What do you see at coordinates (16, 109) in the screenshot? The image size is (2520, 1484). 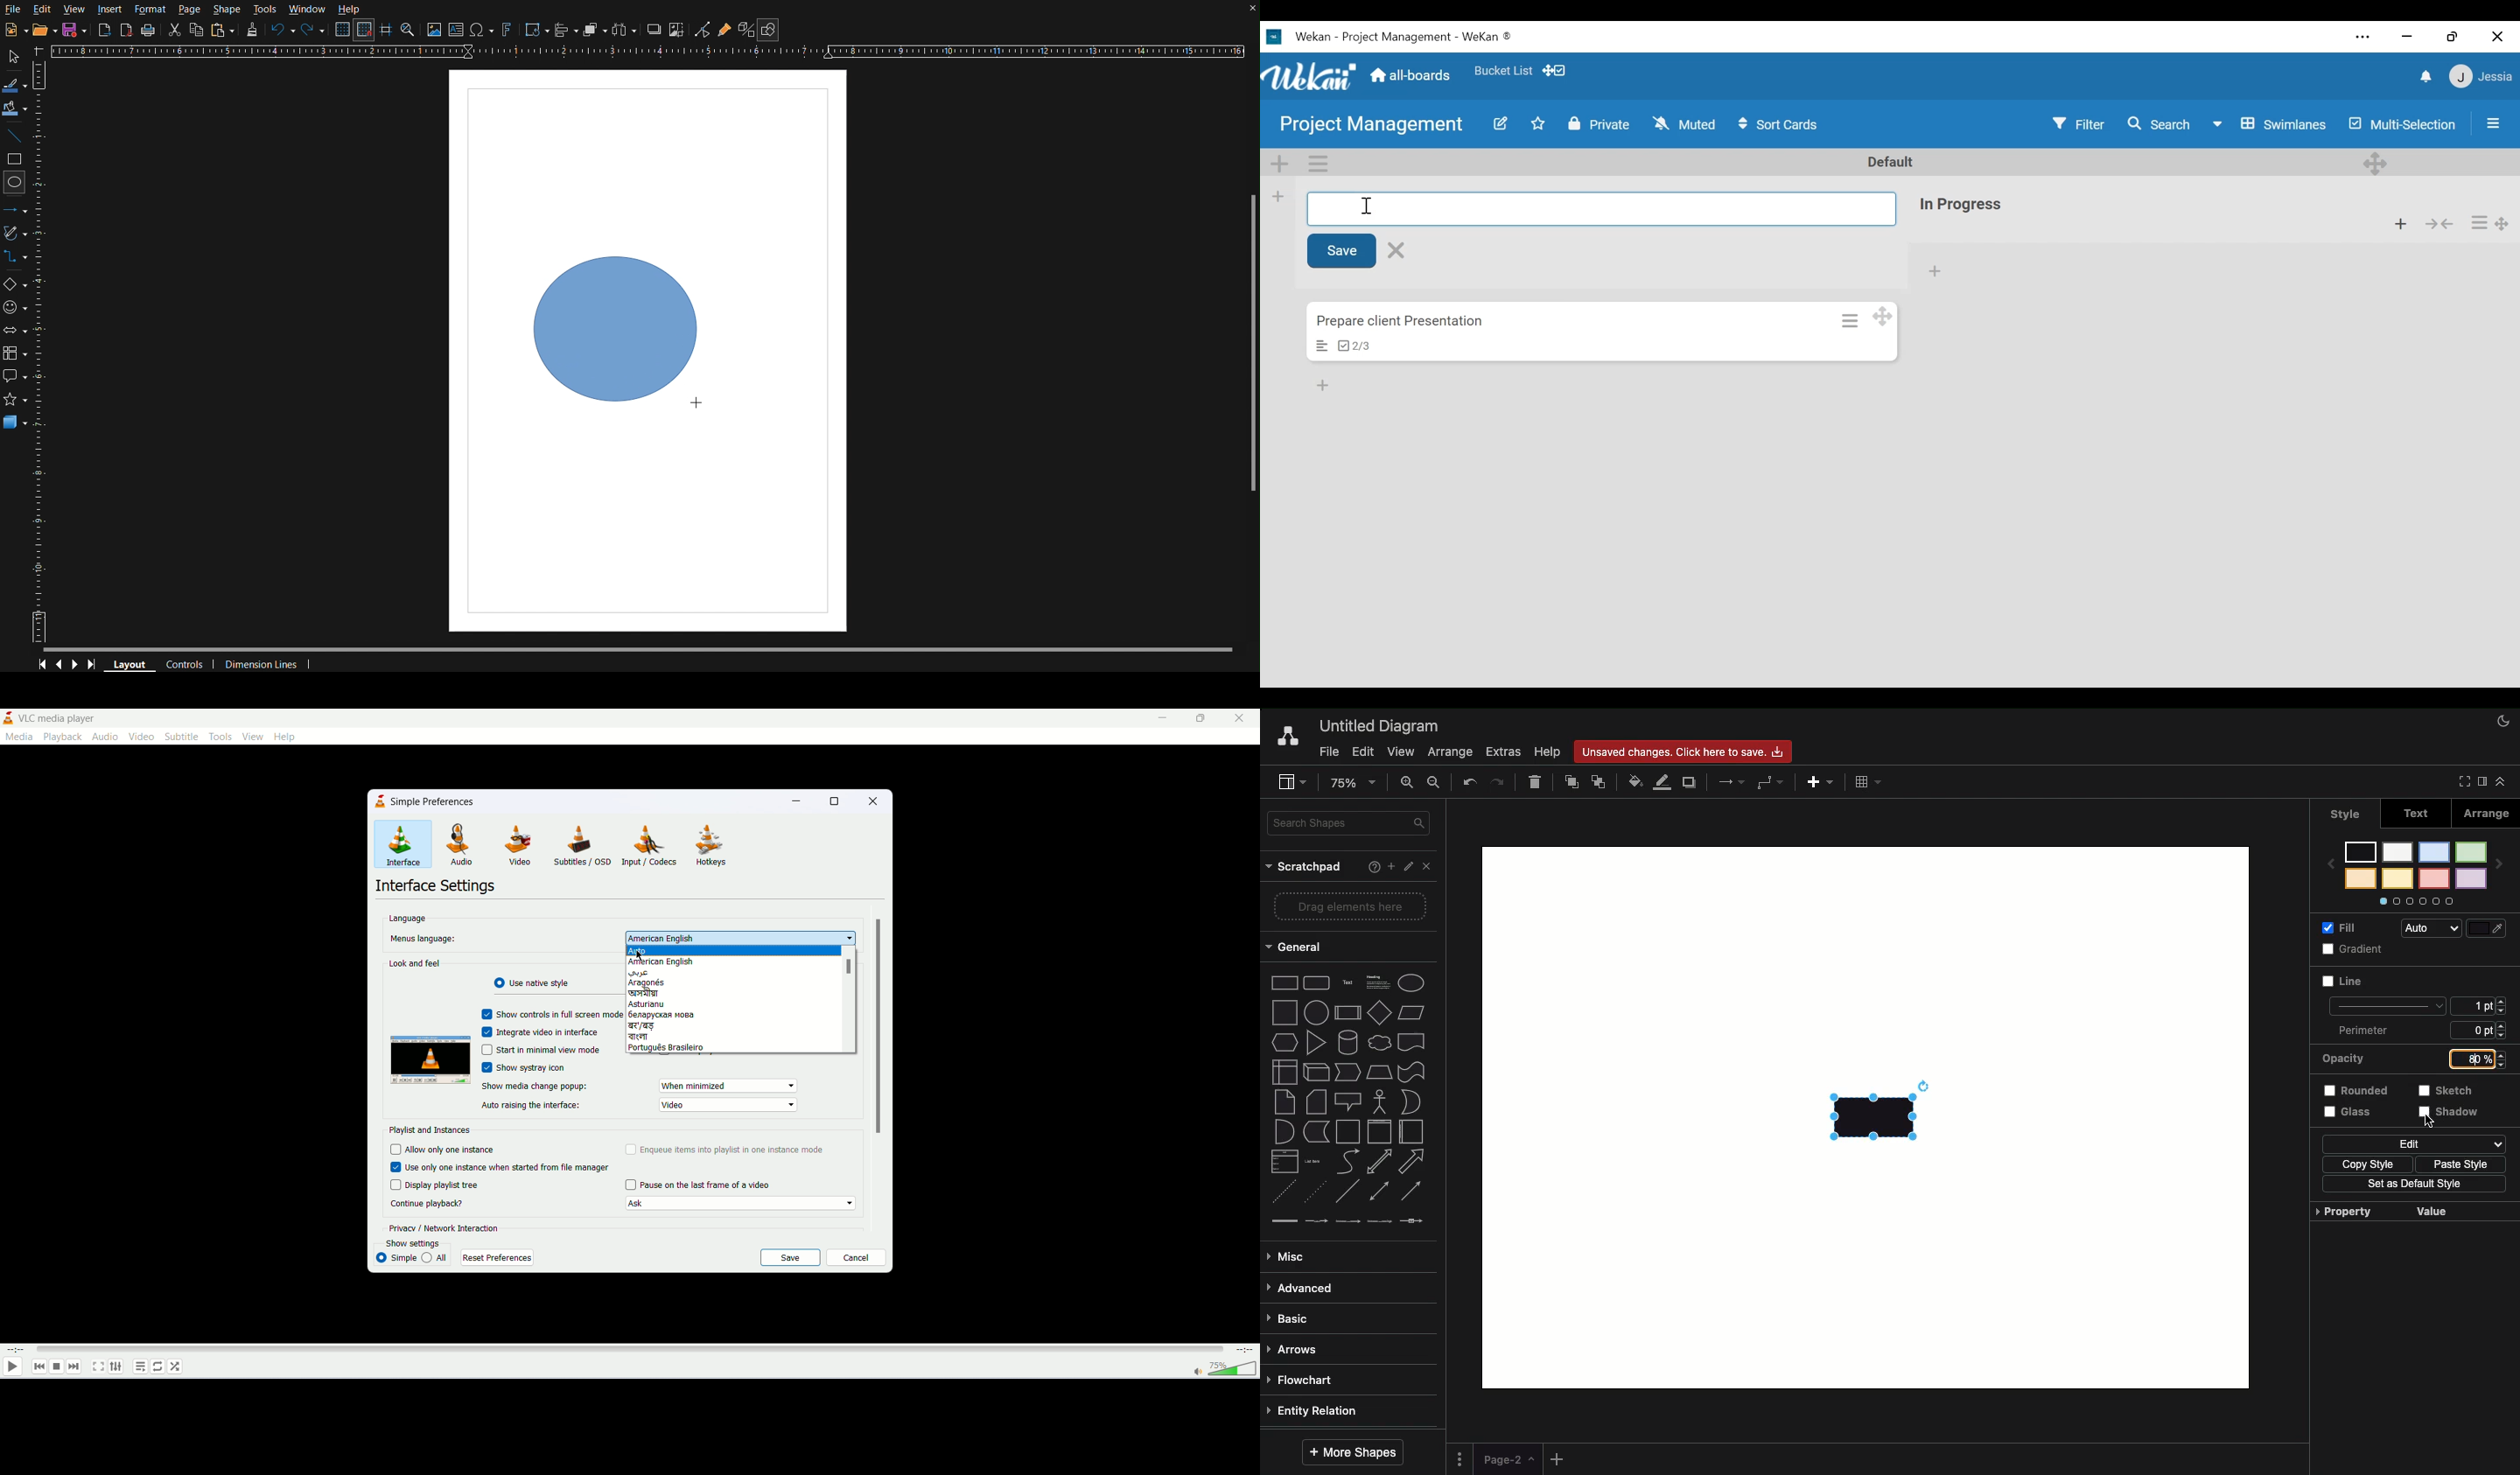 I see `Fill Color` at bounding box center [16, 109].